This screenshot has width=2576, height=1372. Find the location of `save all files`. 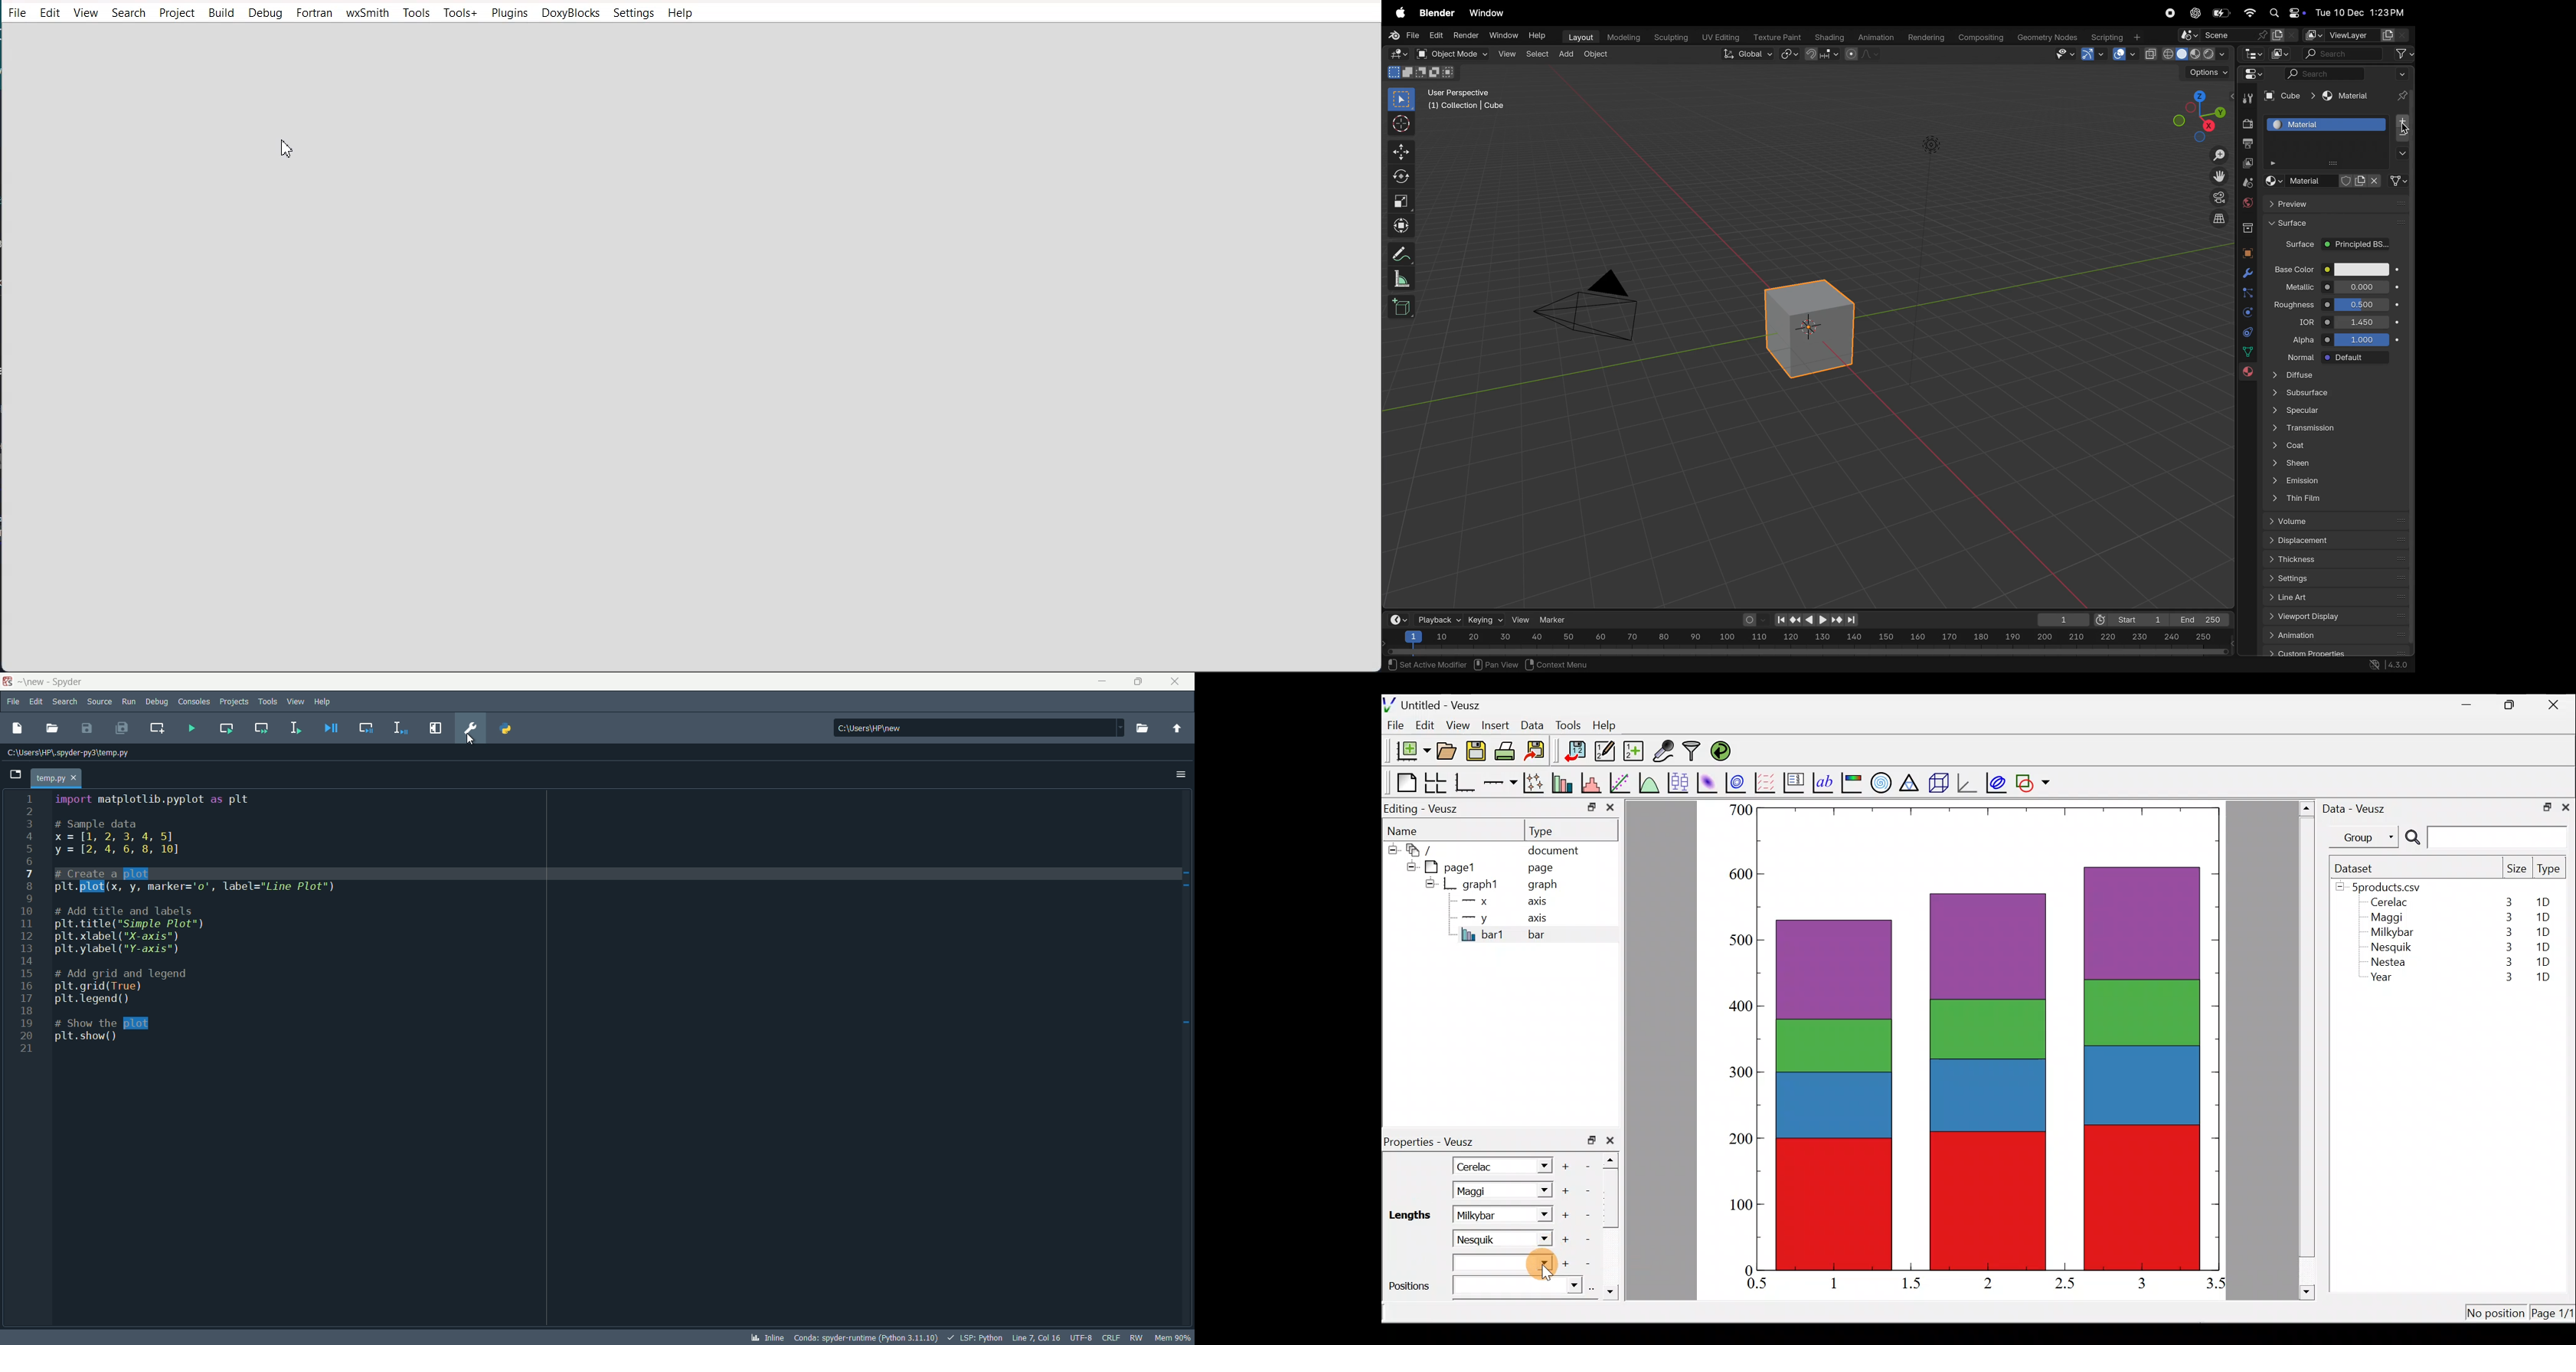

save all files is located at coordinates (123, 728).